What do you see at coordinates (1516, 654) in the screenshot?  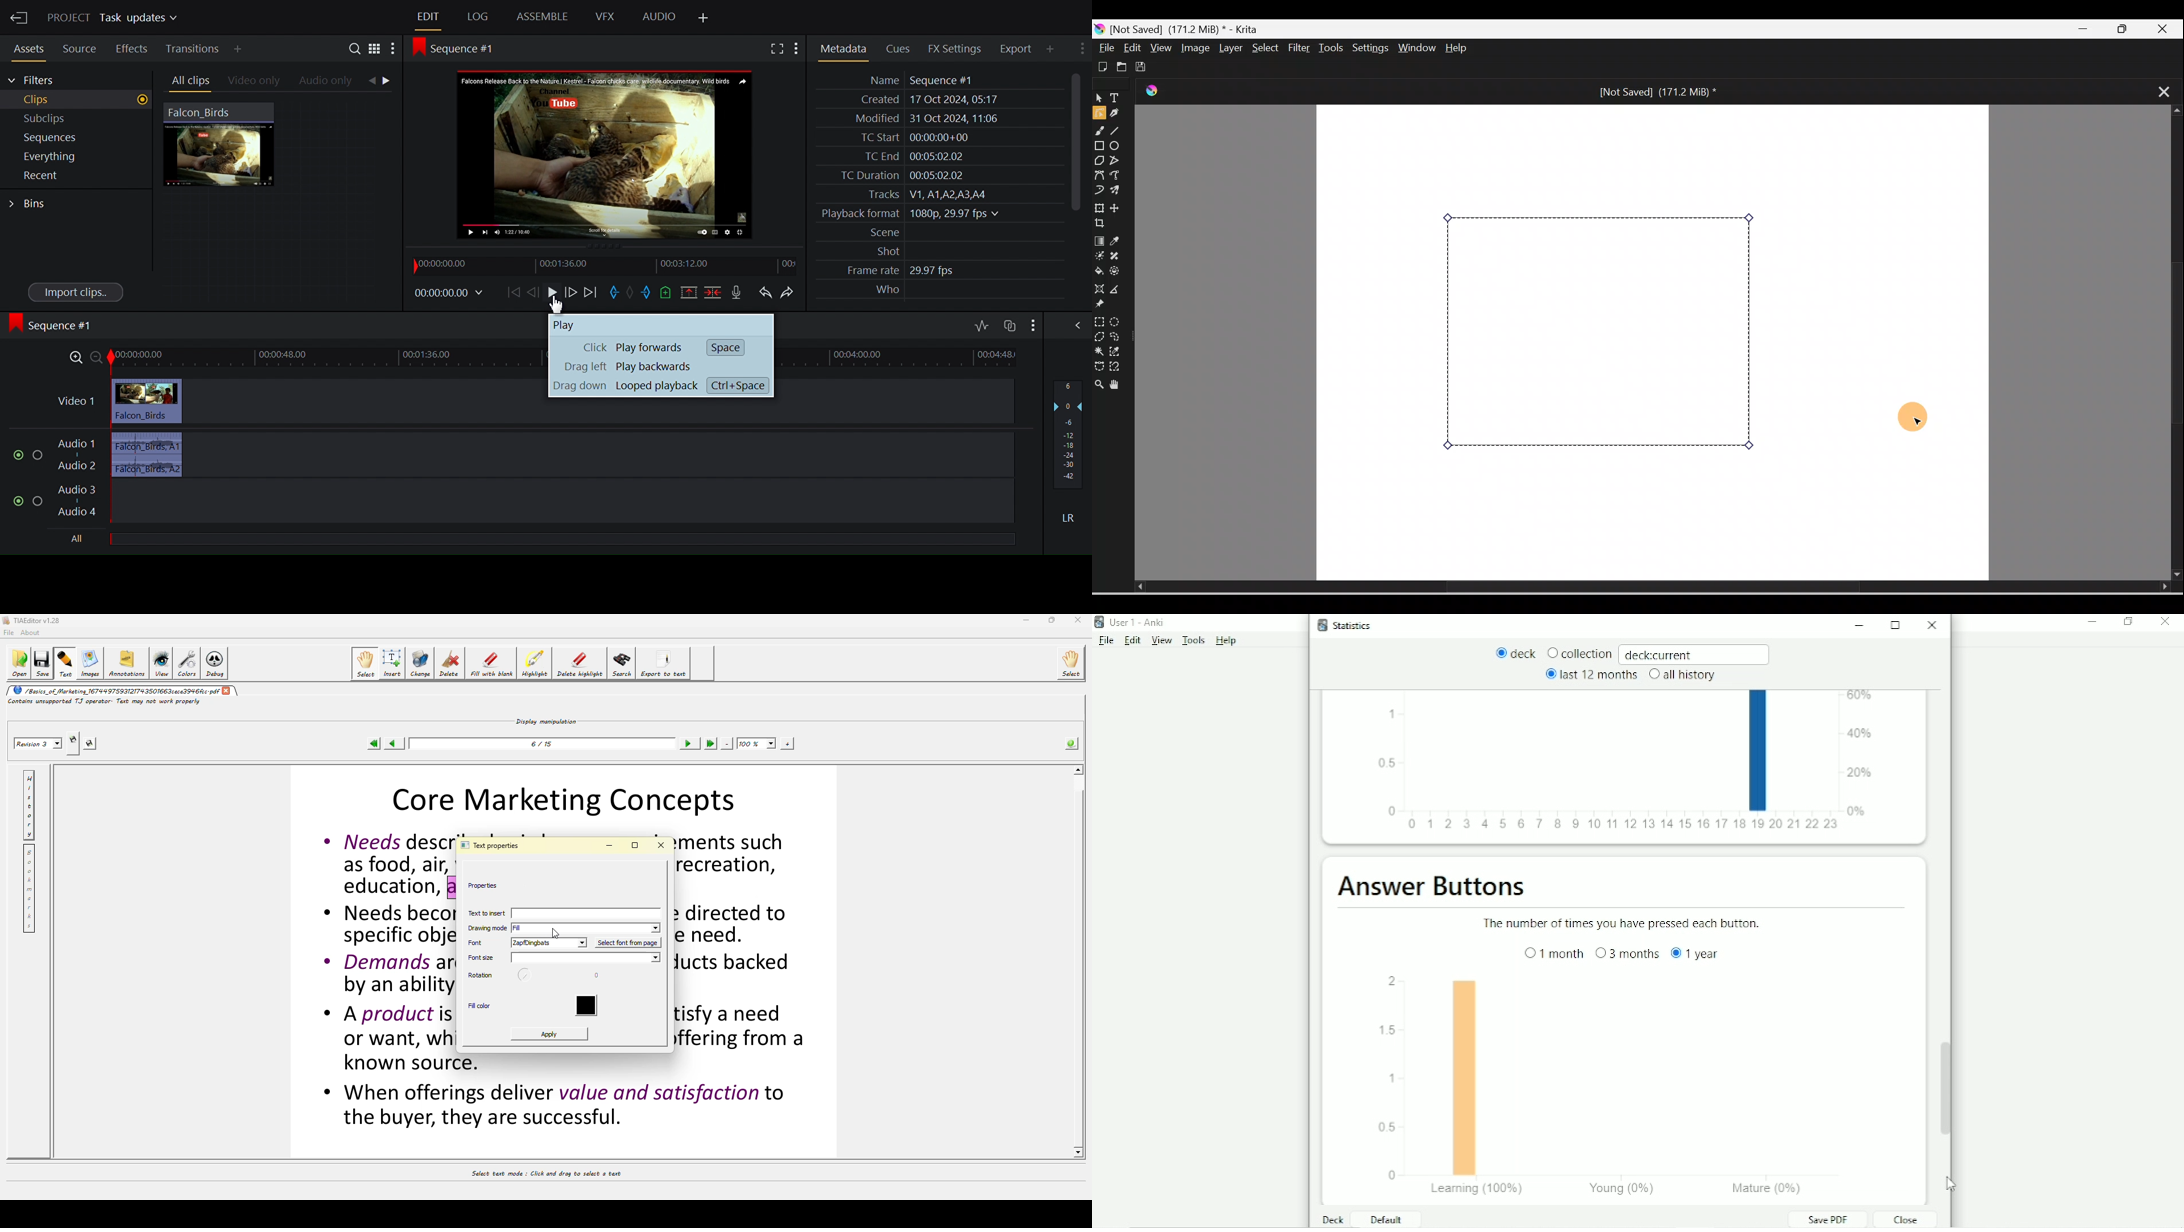 I see `deck` at bounding box center [1516, 654].